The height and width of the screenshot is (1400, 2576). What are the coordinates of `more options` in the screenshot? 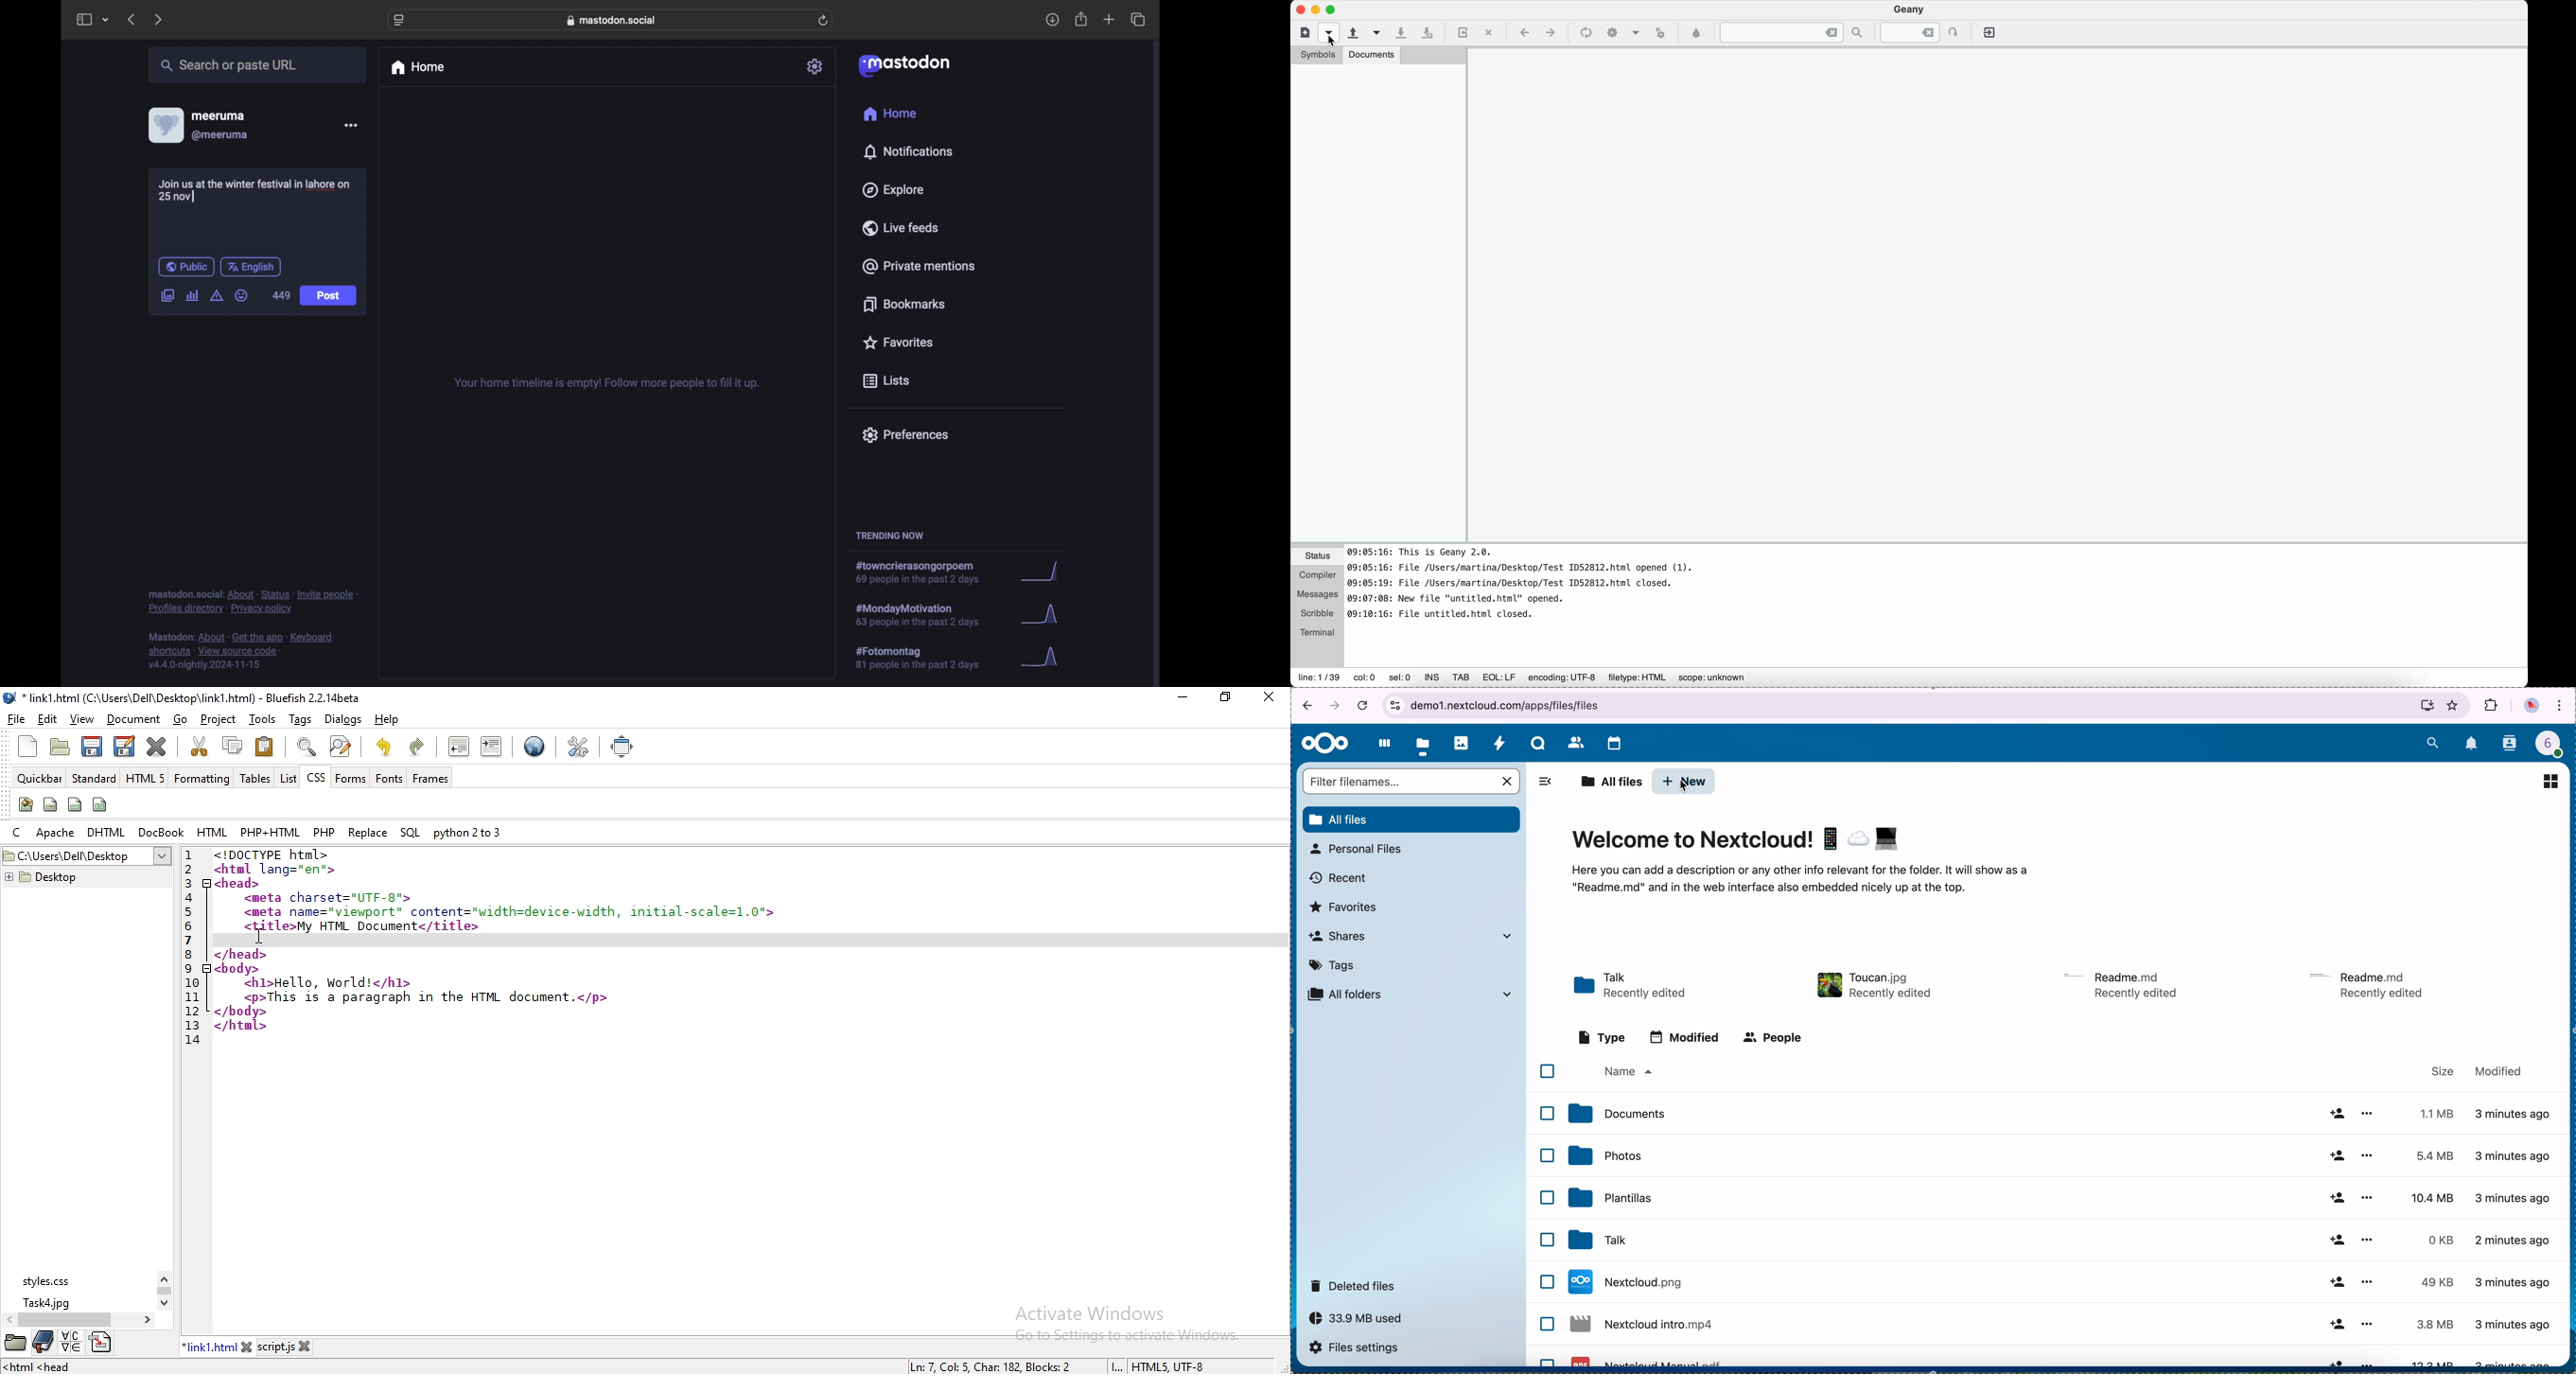 It's located at (2368, 1154).